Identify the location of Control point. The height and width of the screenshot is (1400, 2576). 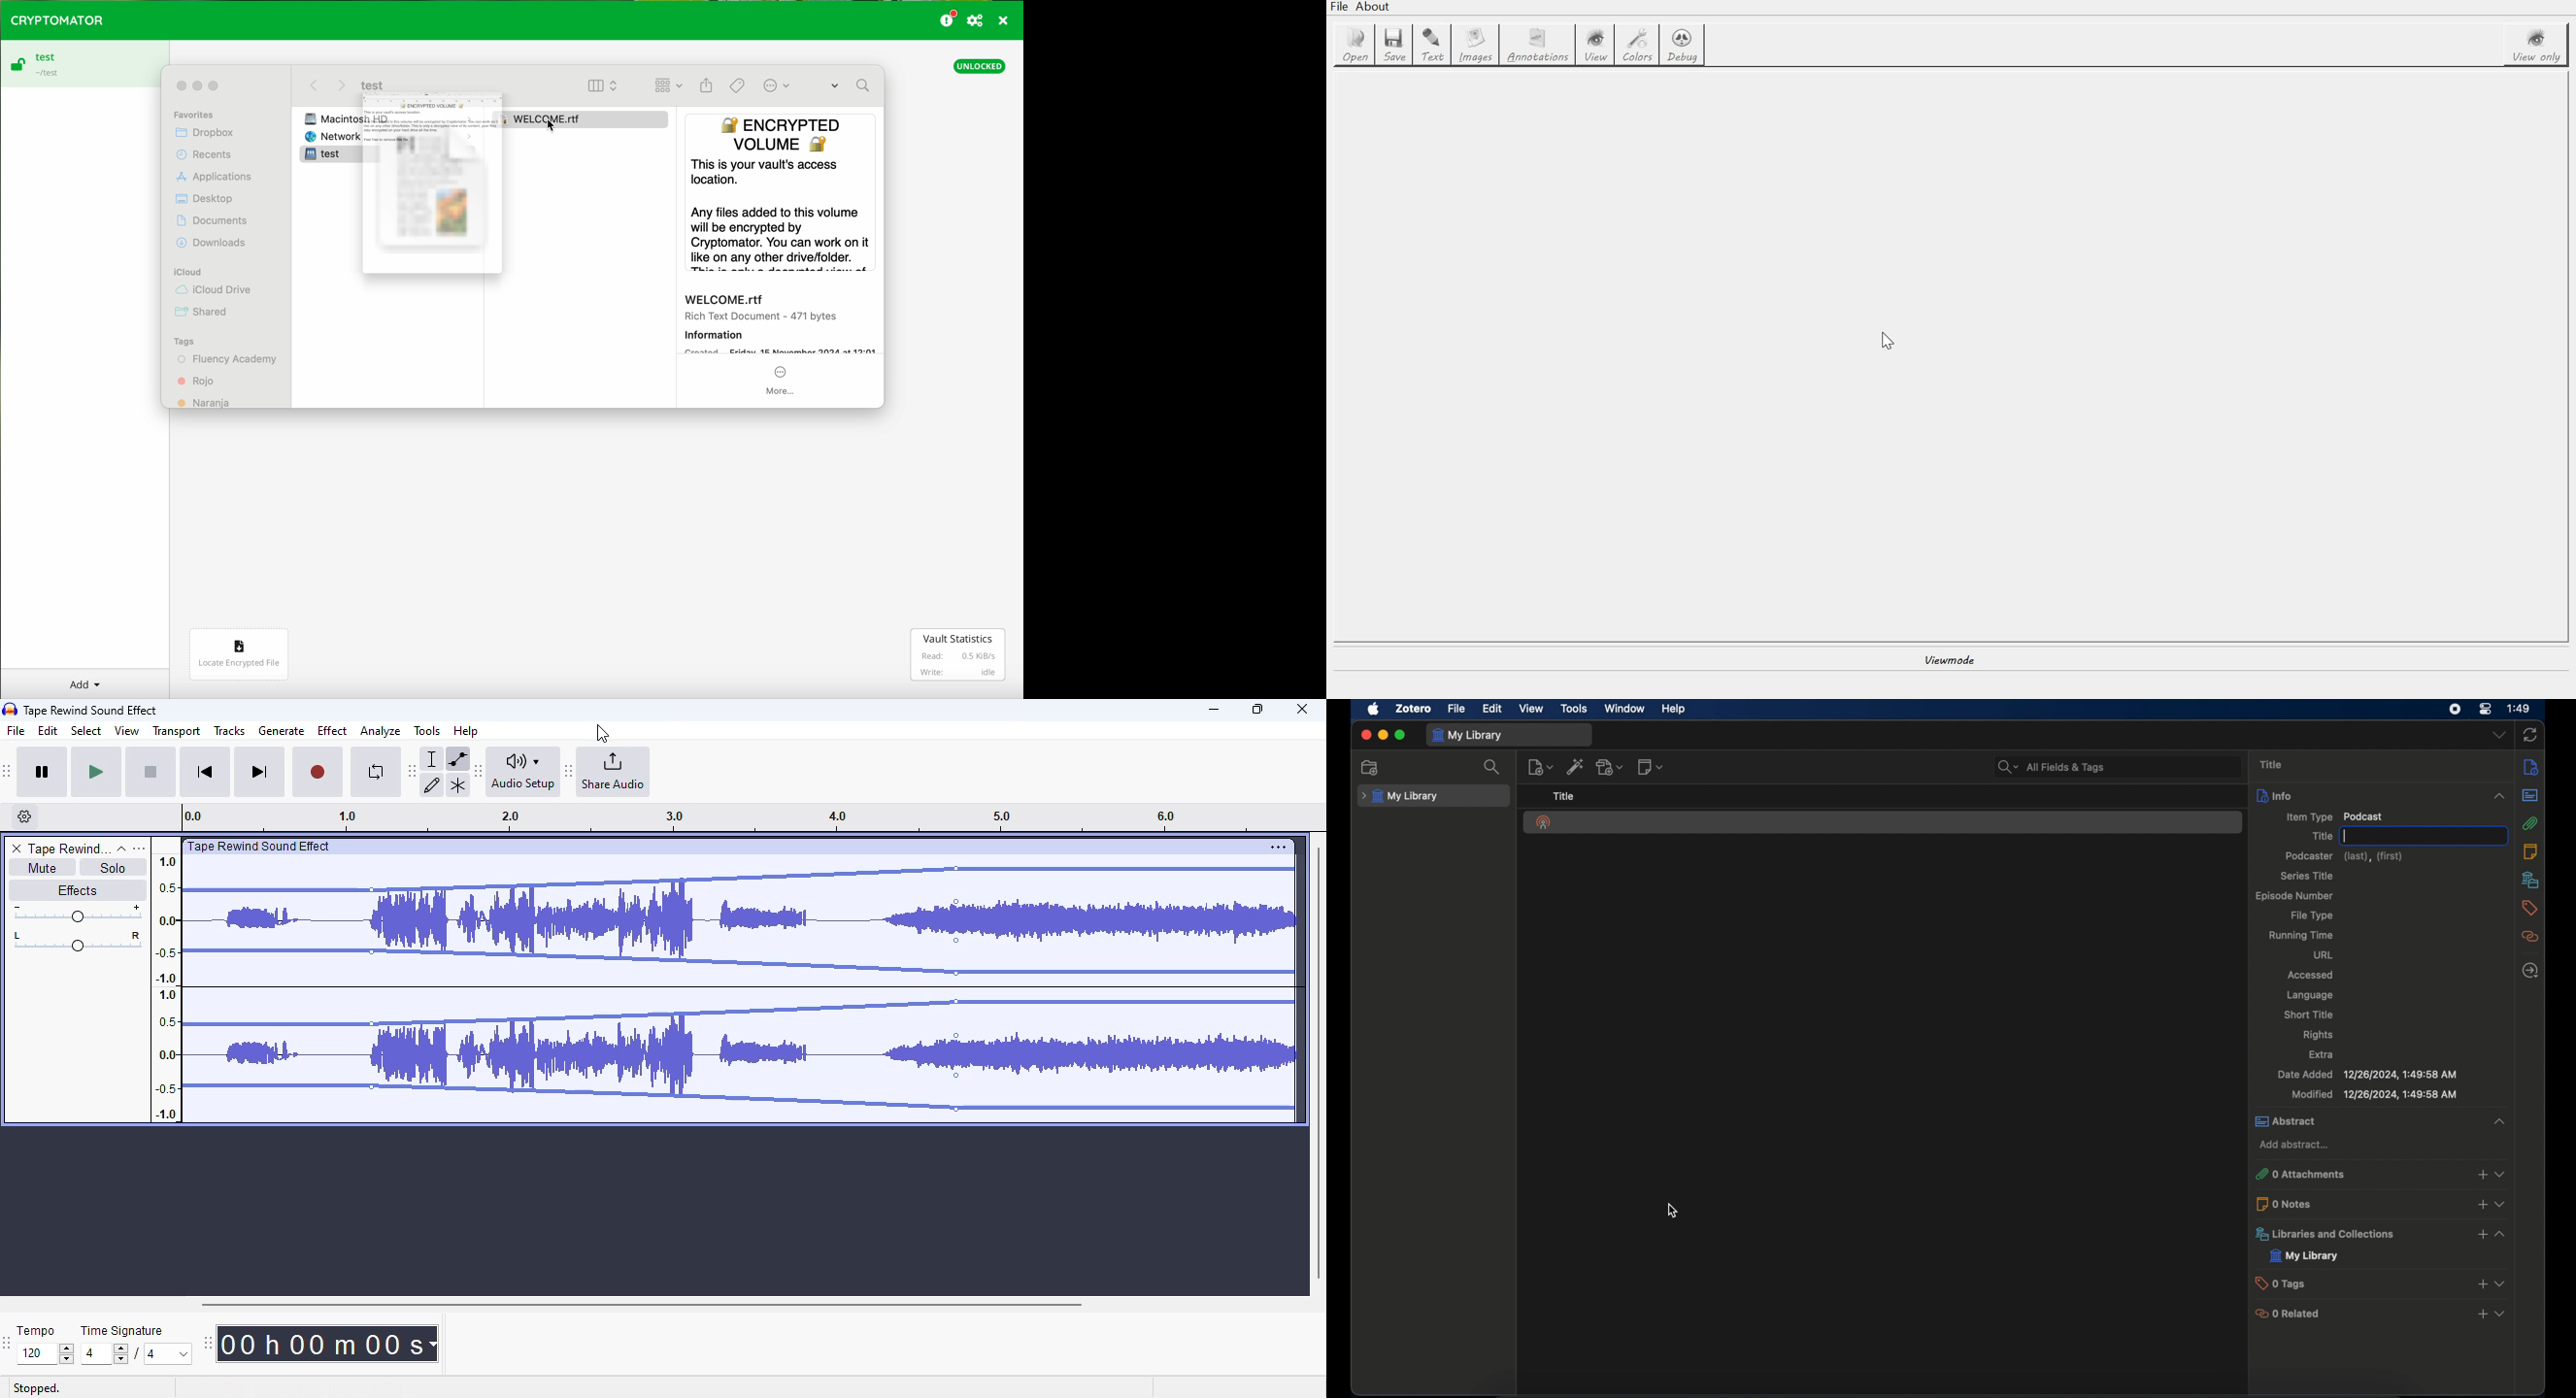
(956, 1076).